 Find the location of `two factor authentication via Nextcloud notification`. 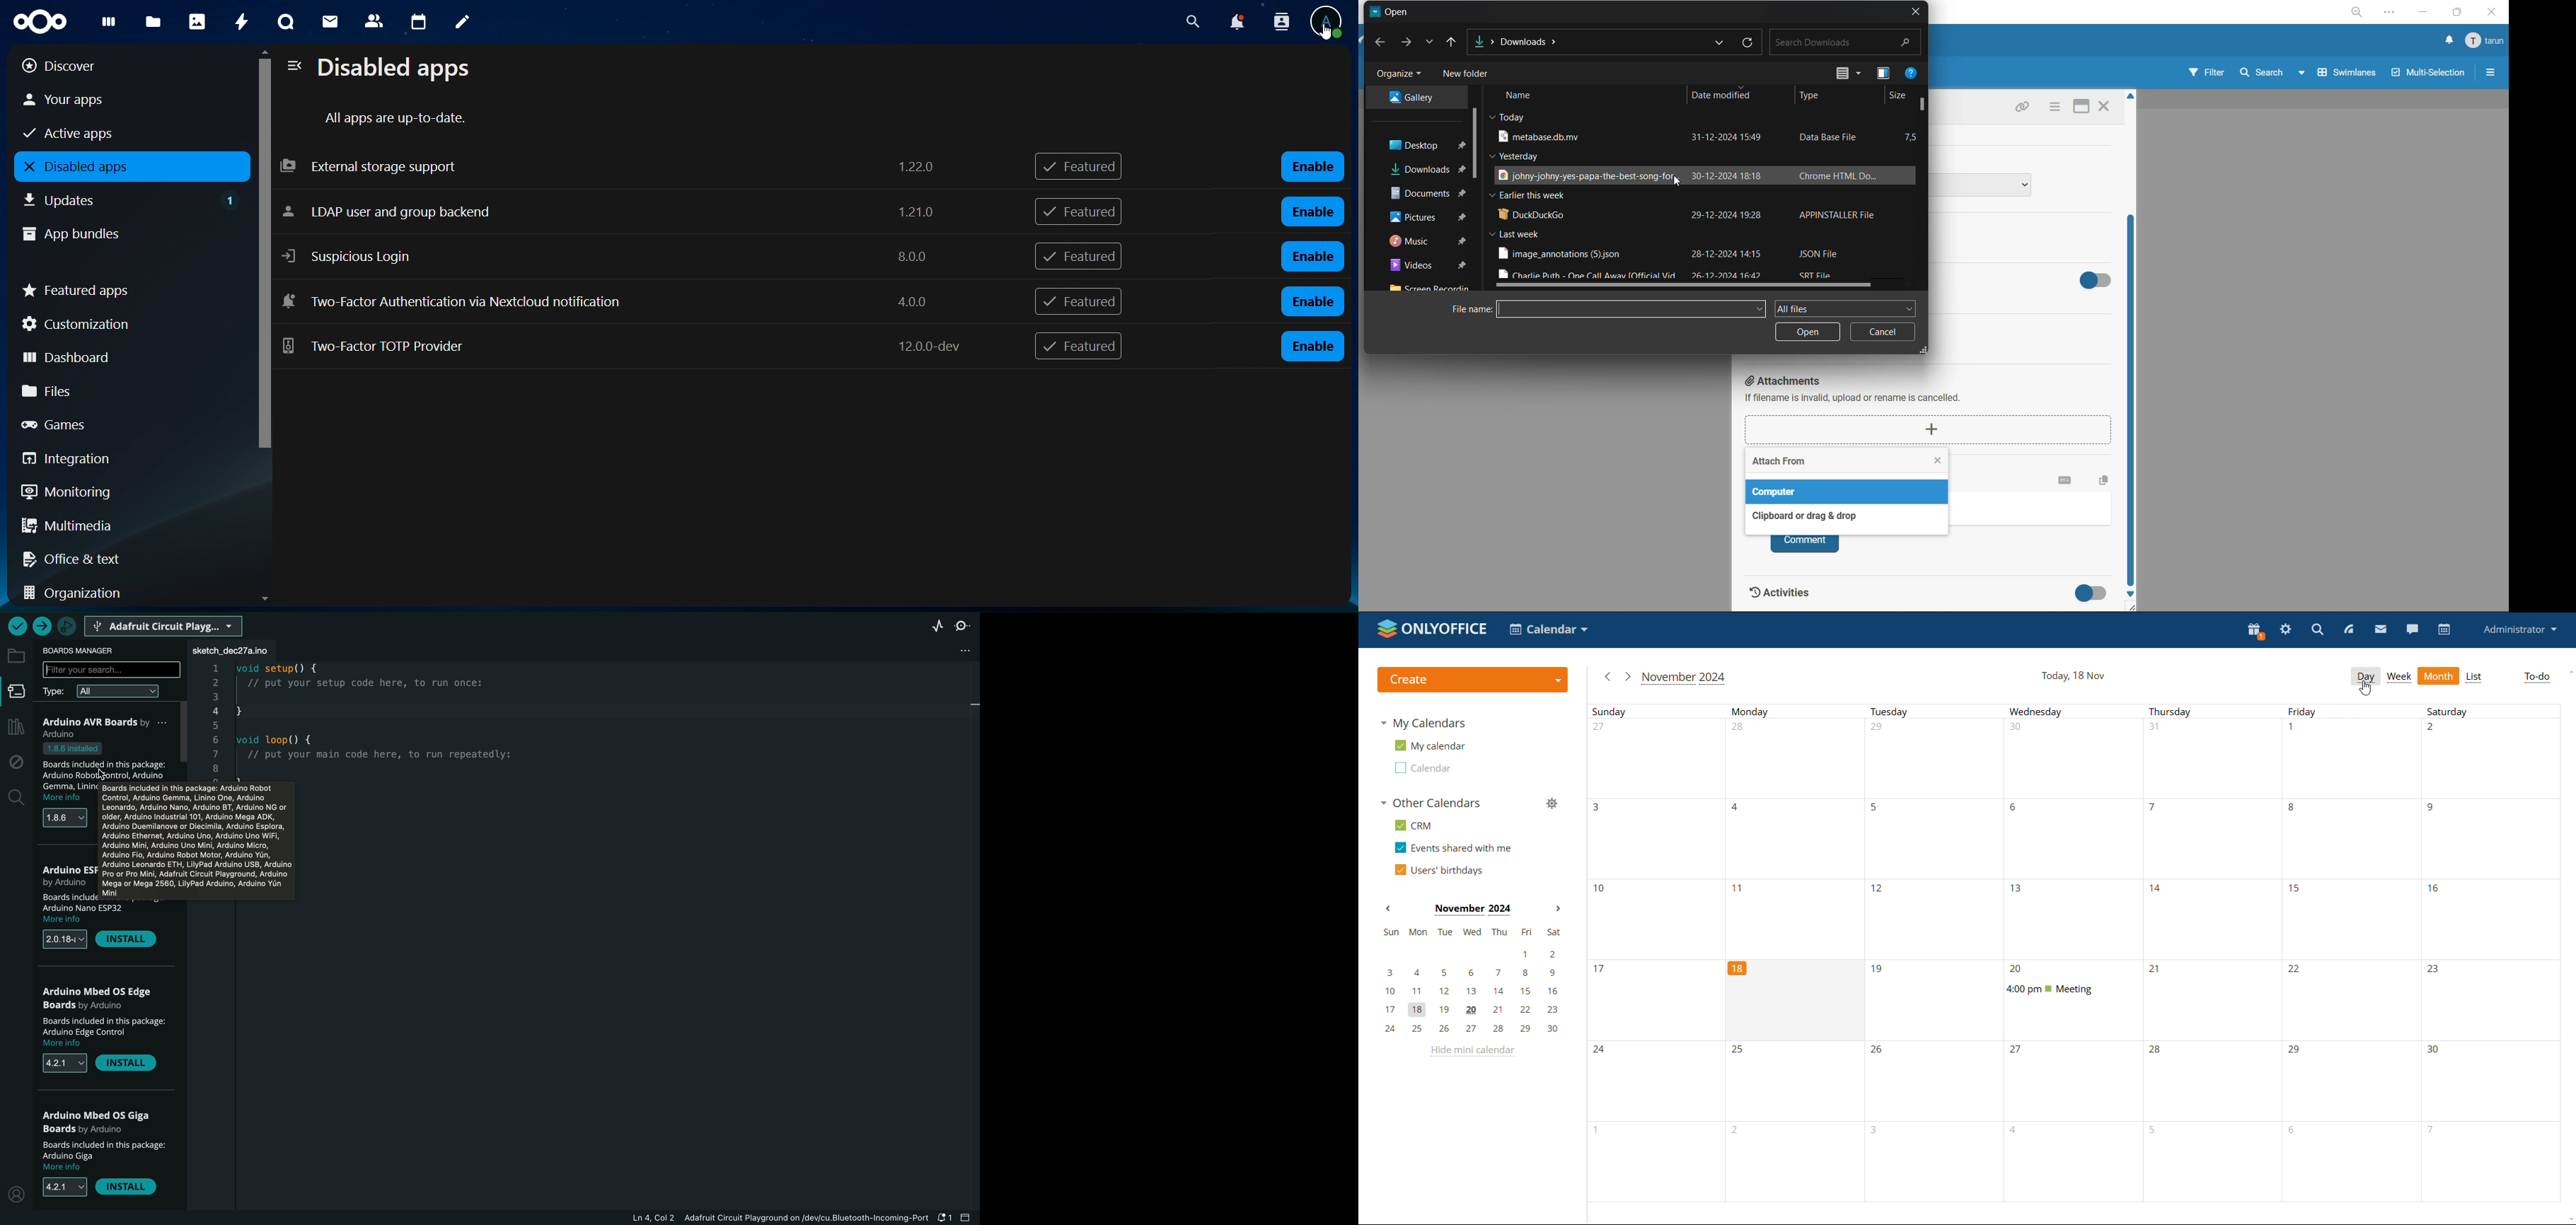

two factor authentication via Nextcloud notification is located at coordinates (608, 301).